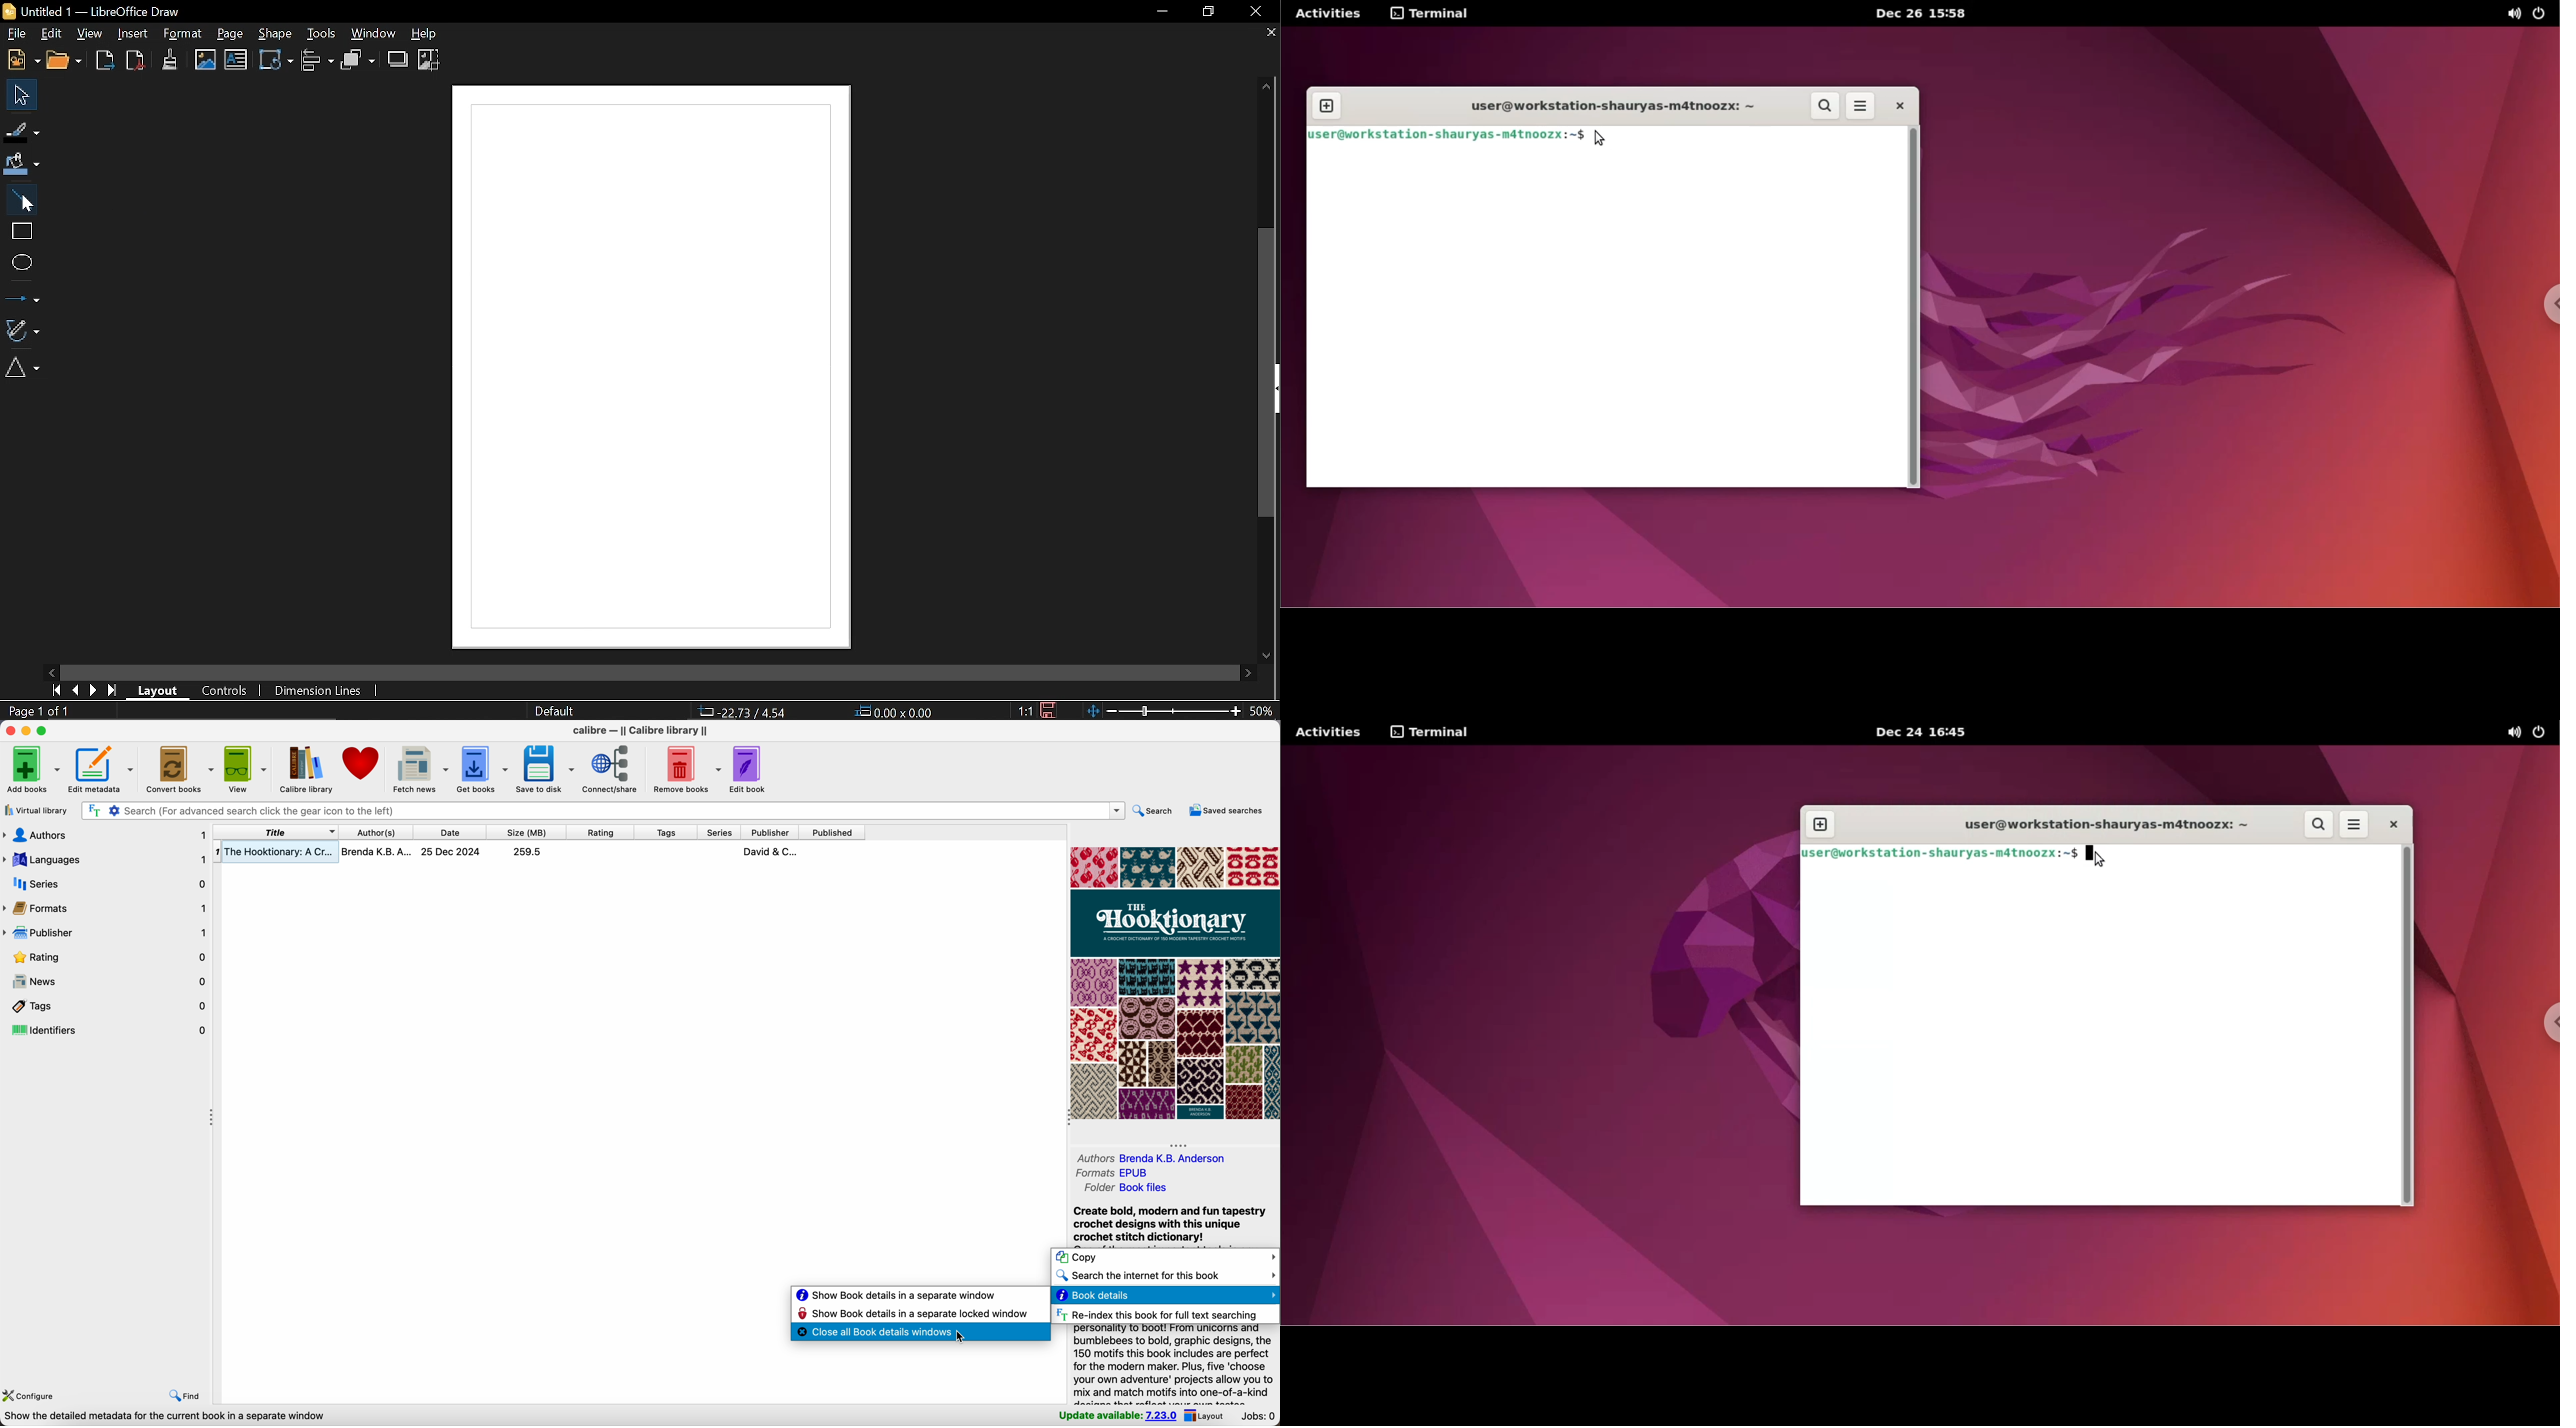  I want to click on Vertical scrollbar, so click(1270, 372).